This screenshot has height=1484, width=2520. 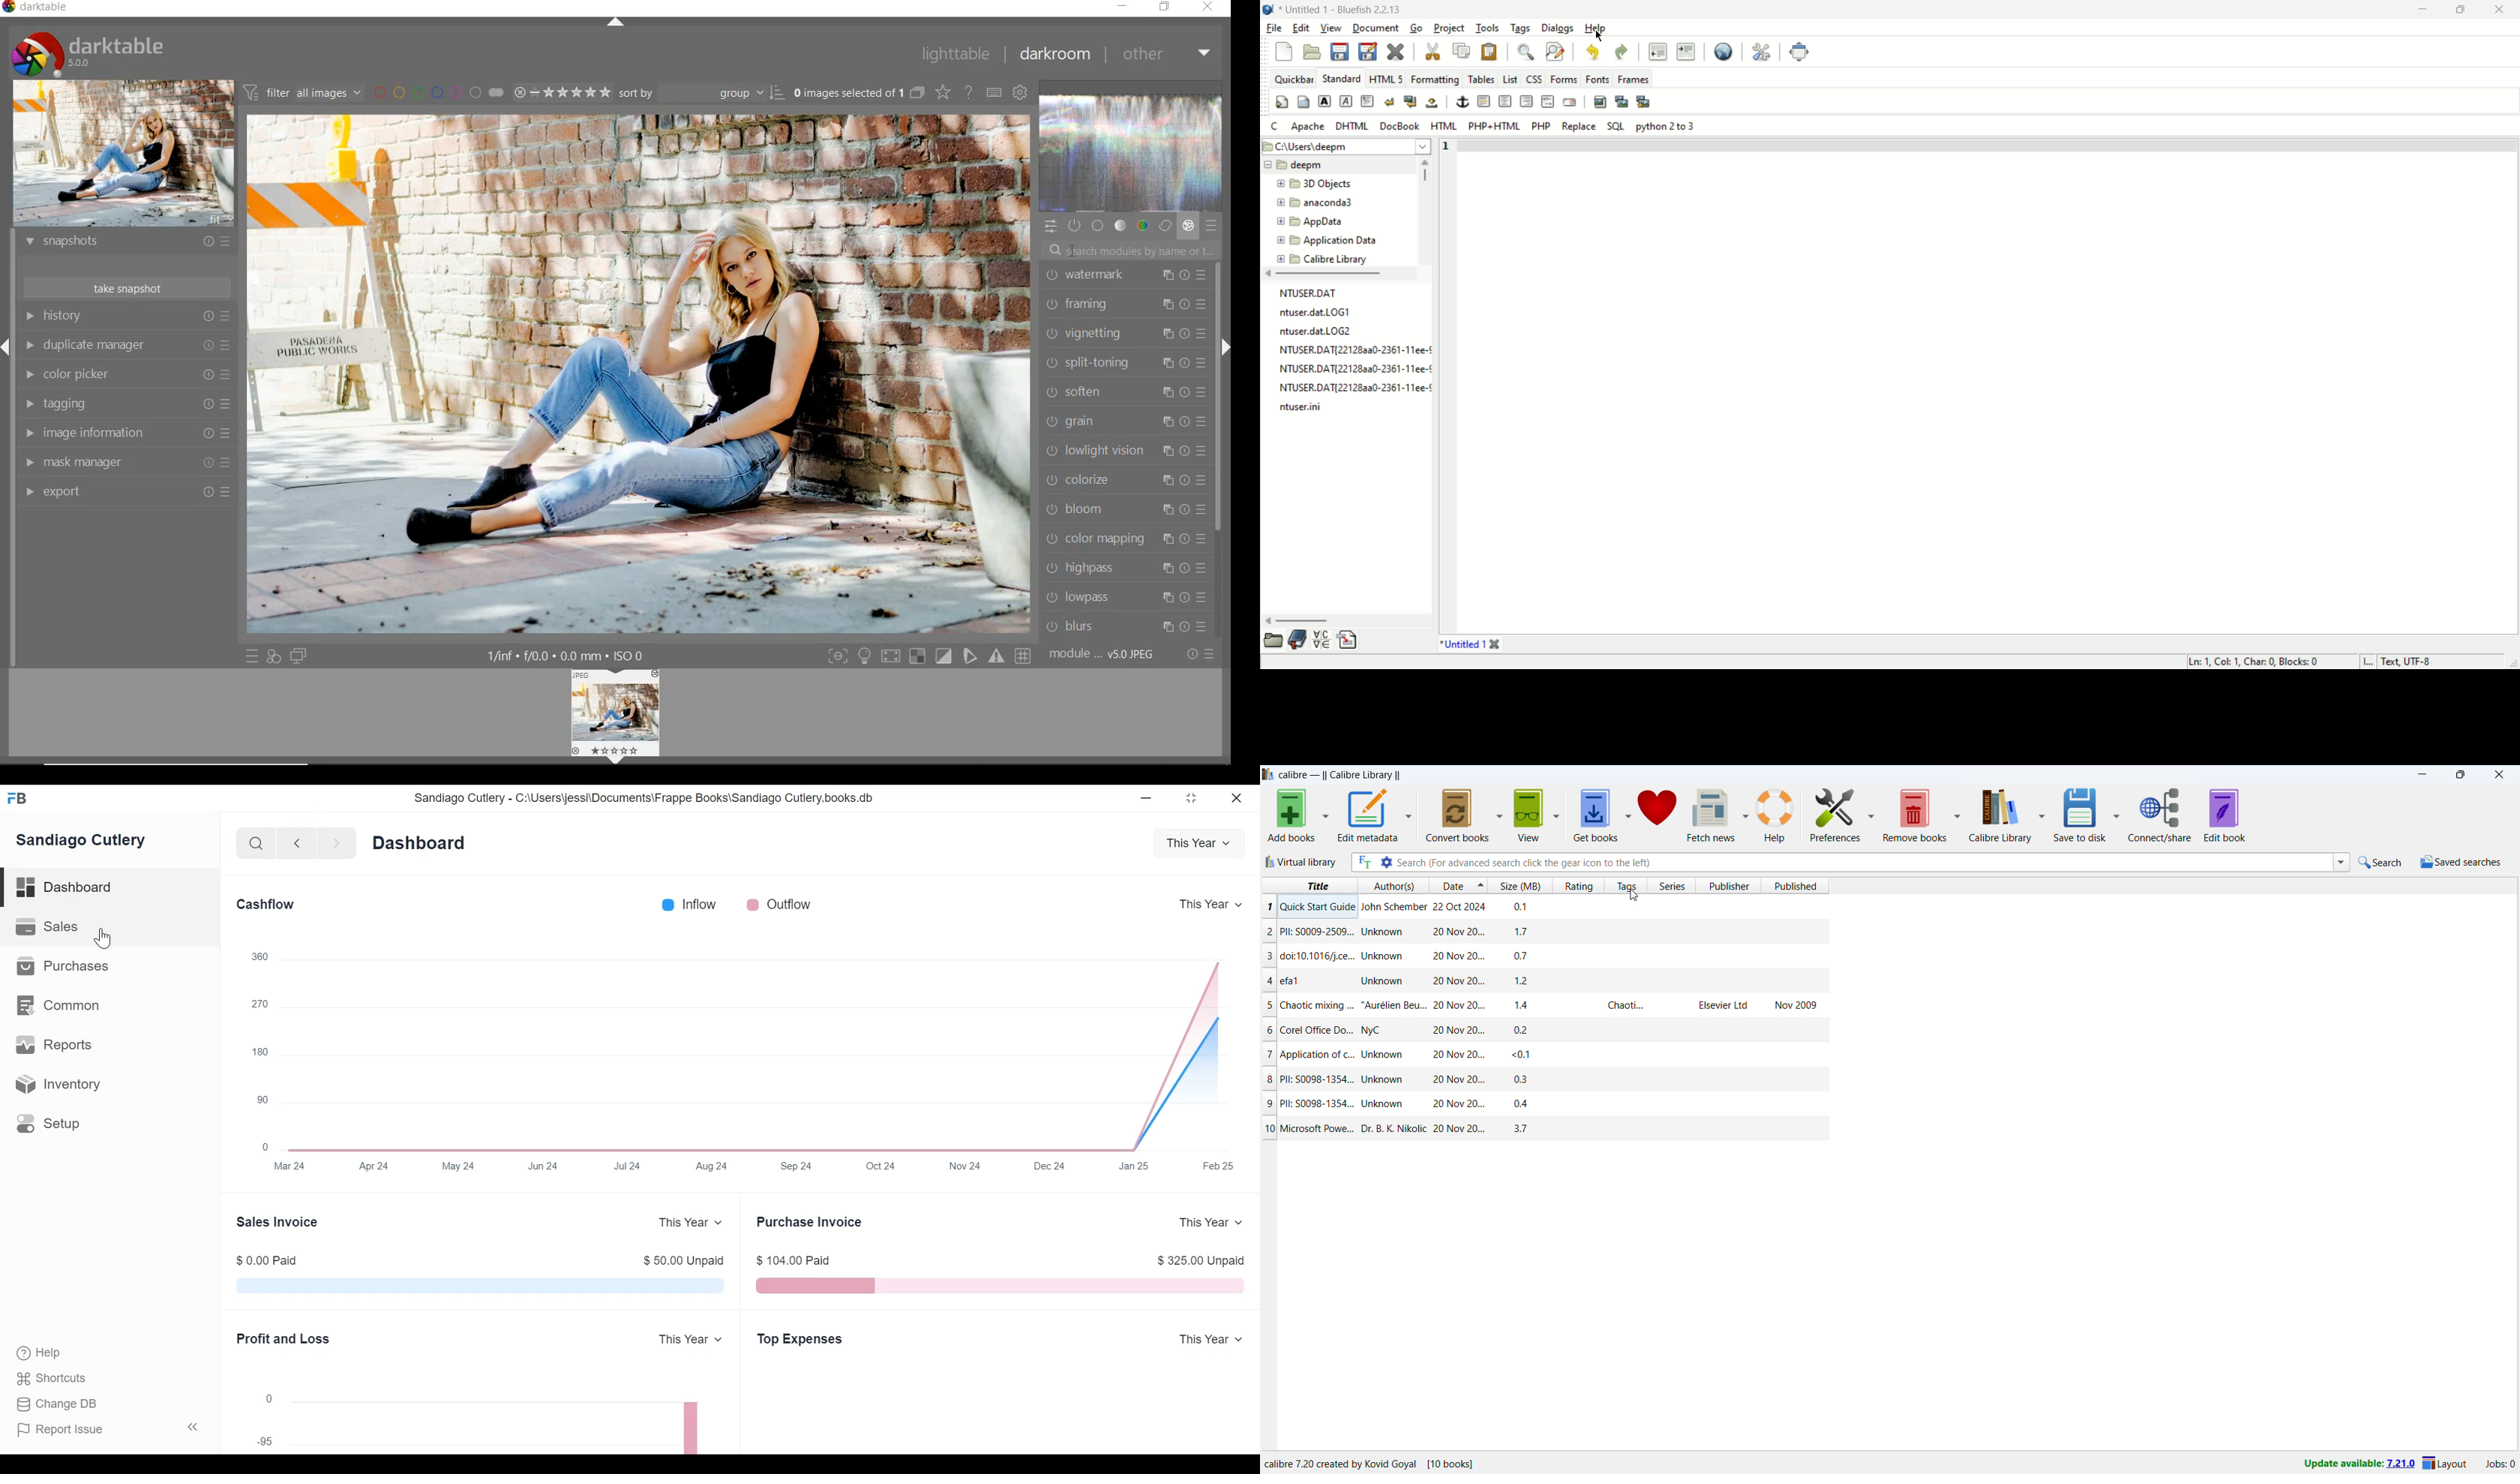 I want to click on filter images based on their modules, so click(x=305, y=94).